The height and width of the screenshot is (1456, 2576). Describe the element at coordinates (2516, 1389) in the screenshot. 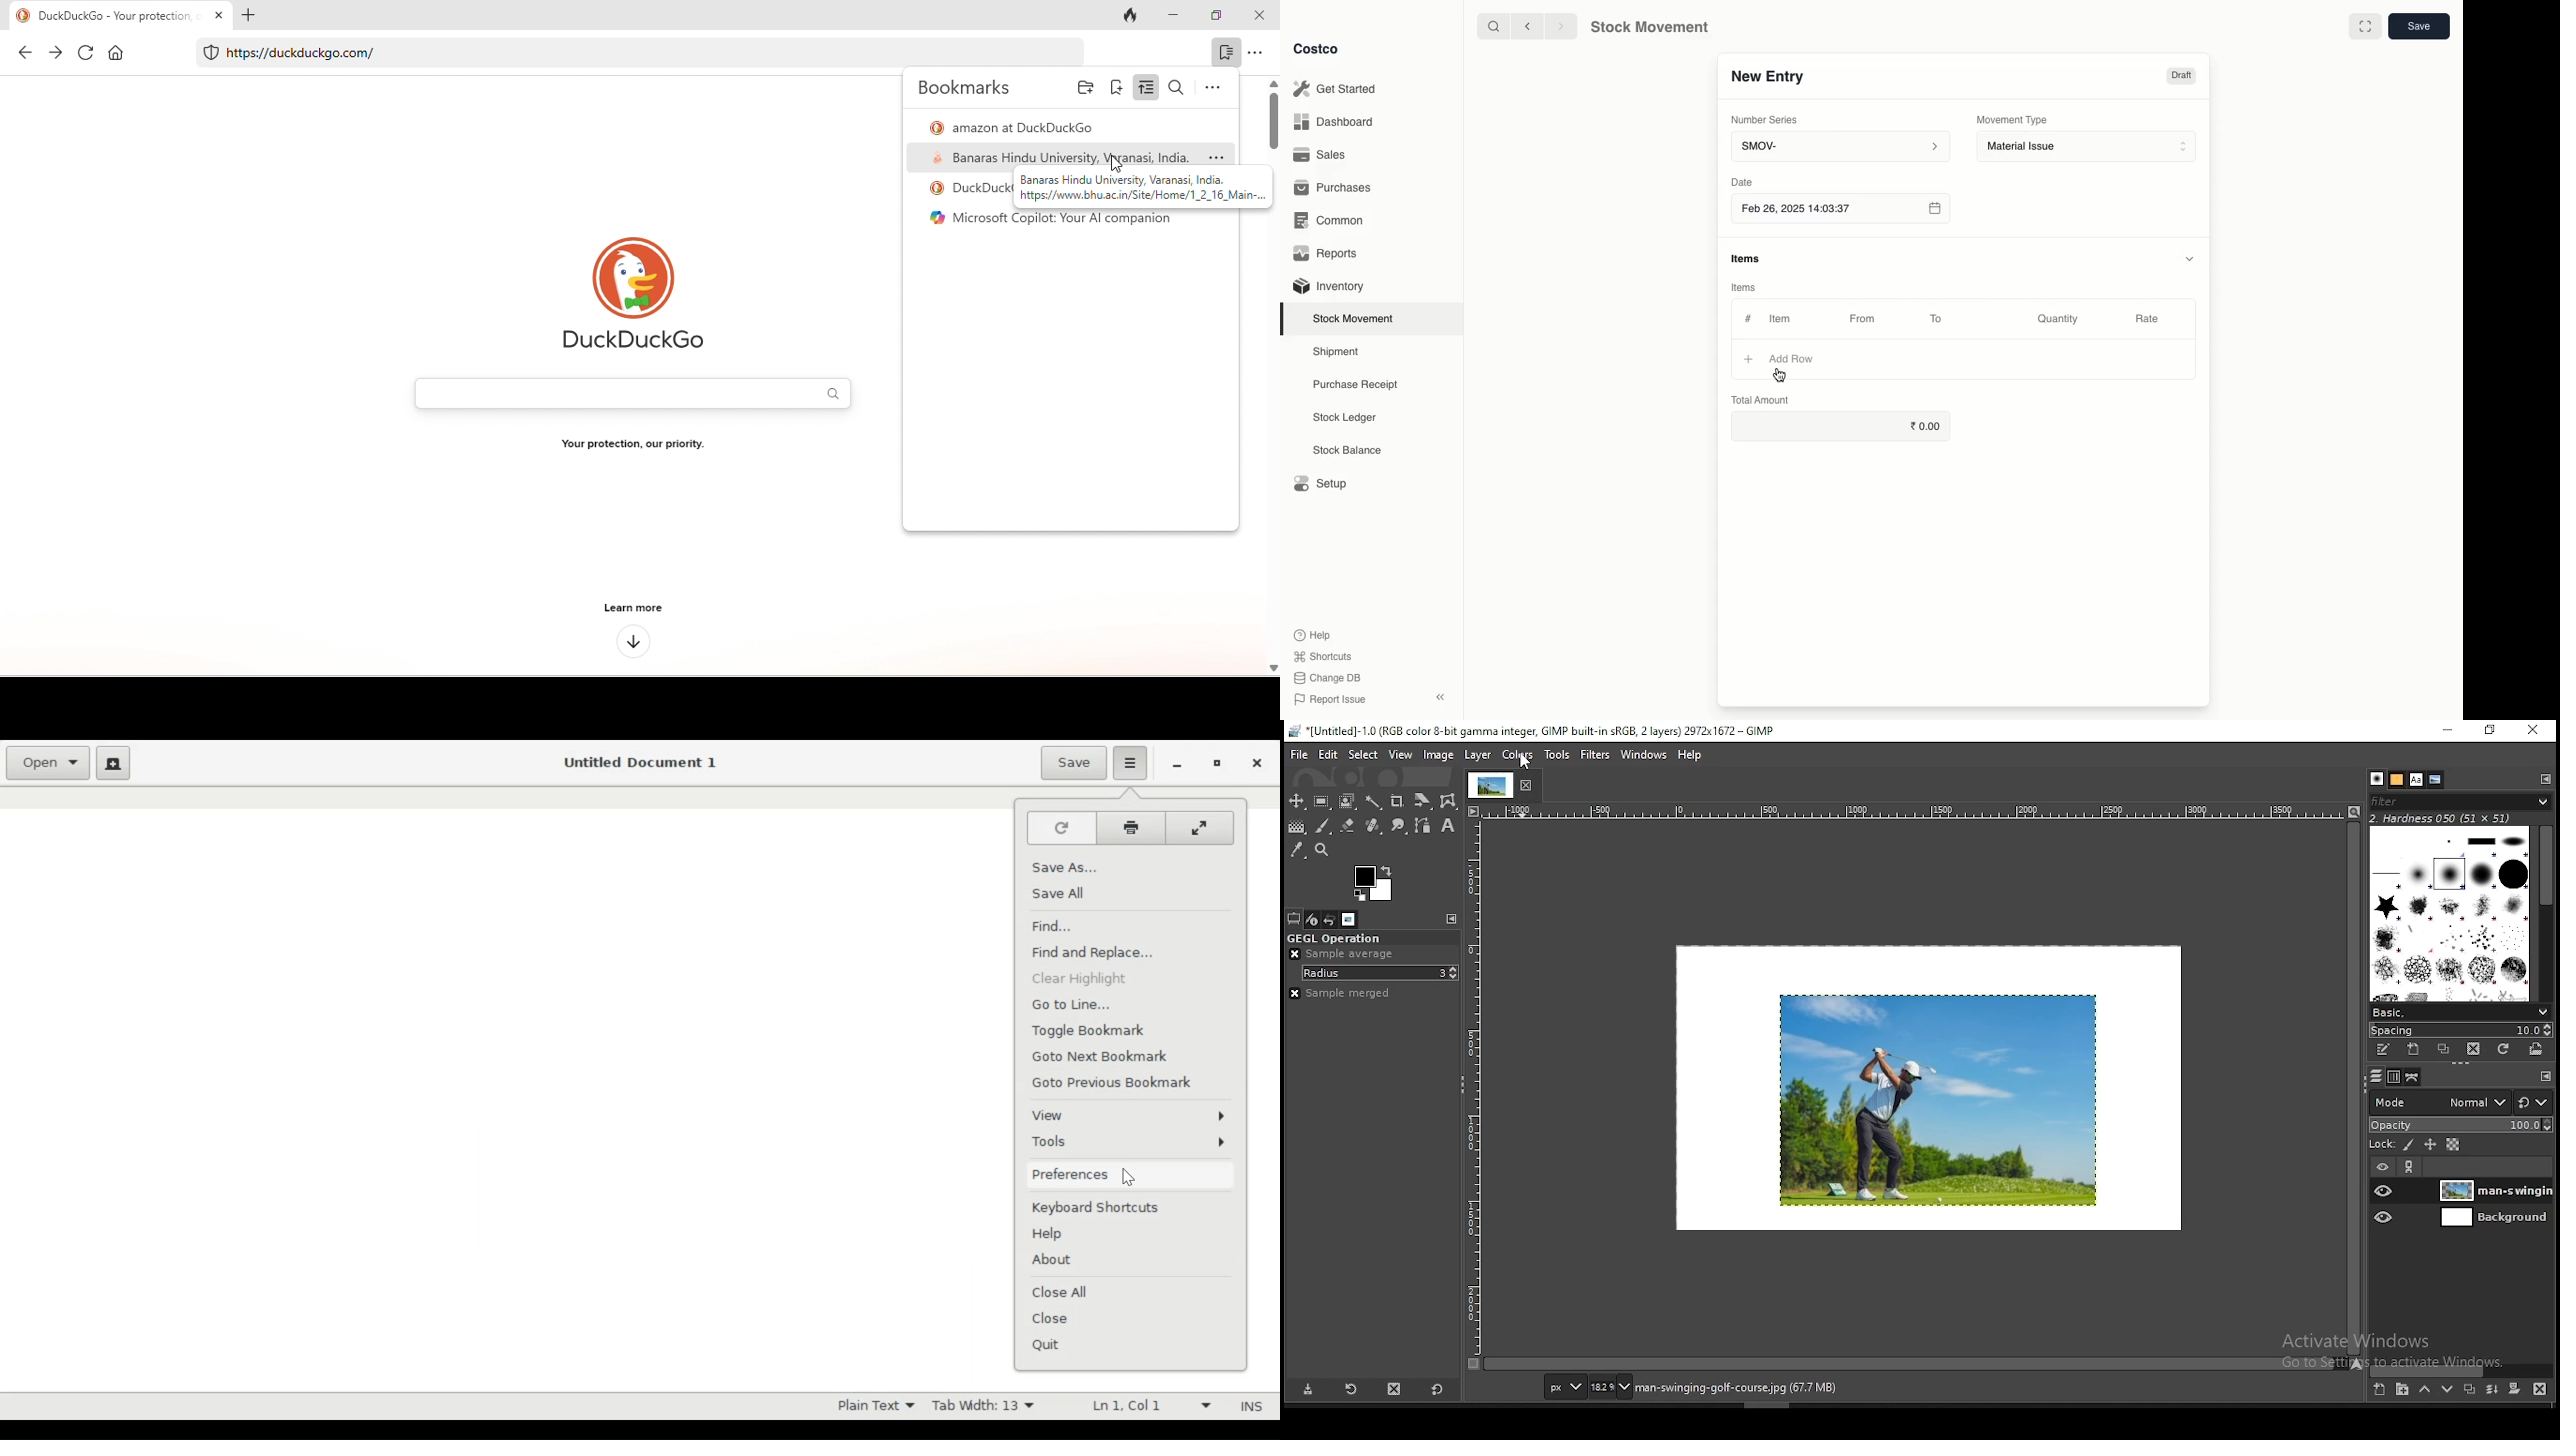

I see `add a mask` at that location.